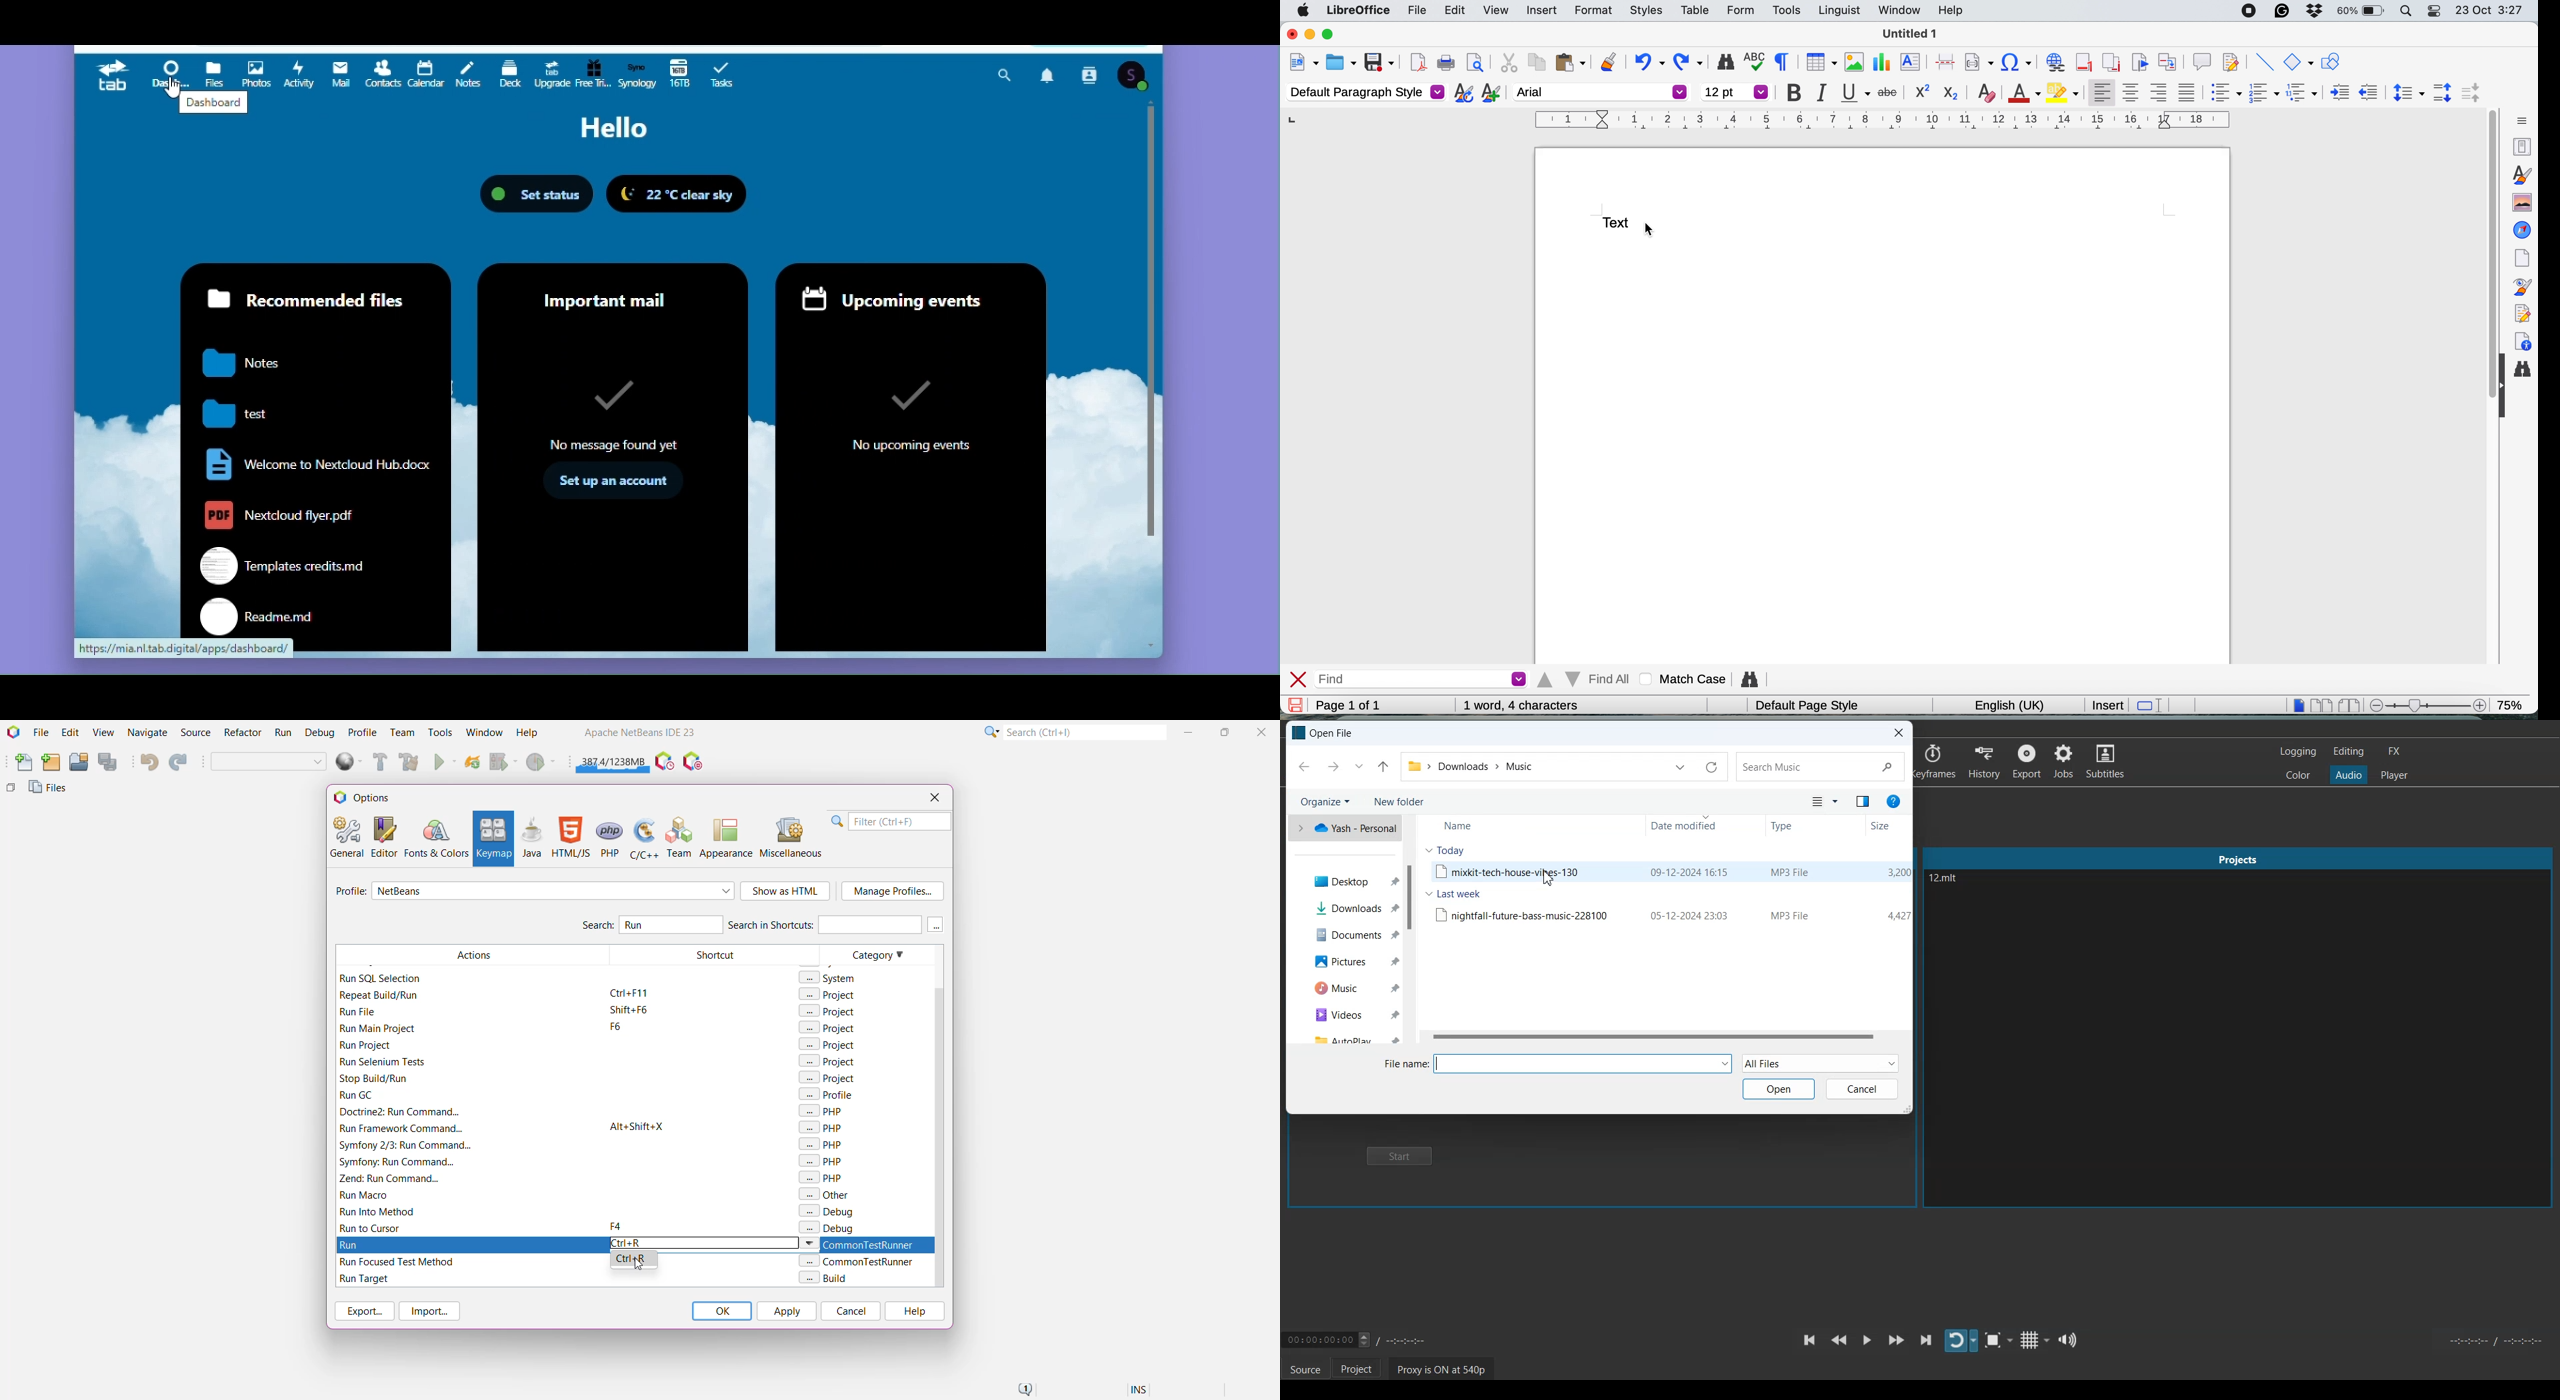 Image resolution: width=2576 pixels, height=1400 pixels. Describe the element at coordinates (111, 75) in the screenshot. I see `tab` at that location.